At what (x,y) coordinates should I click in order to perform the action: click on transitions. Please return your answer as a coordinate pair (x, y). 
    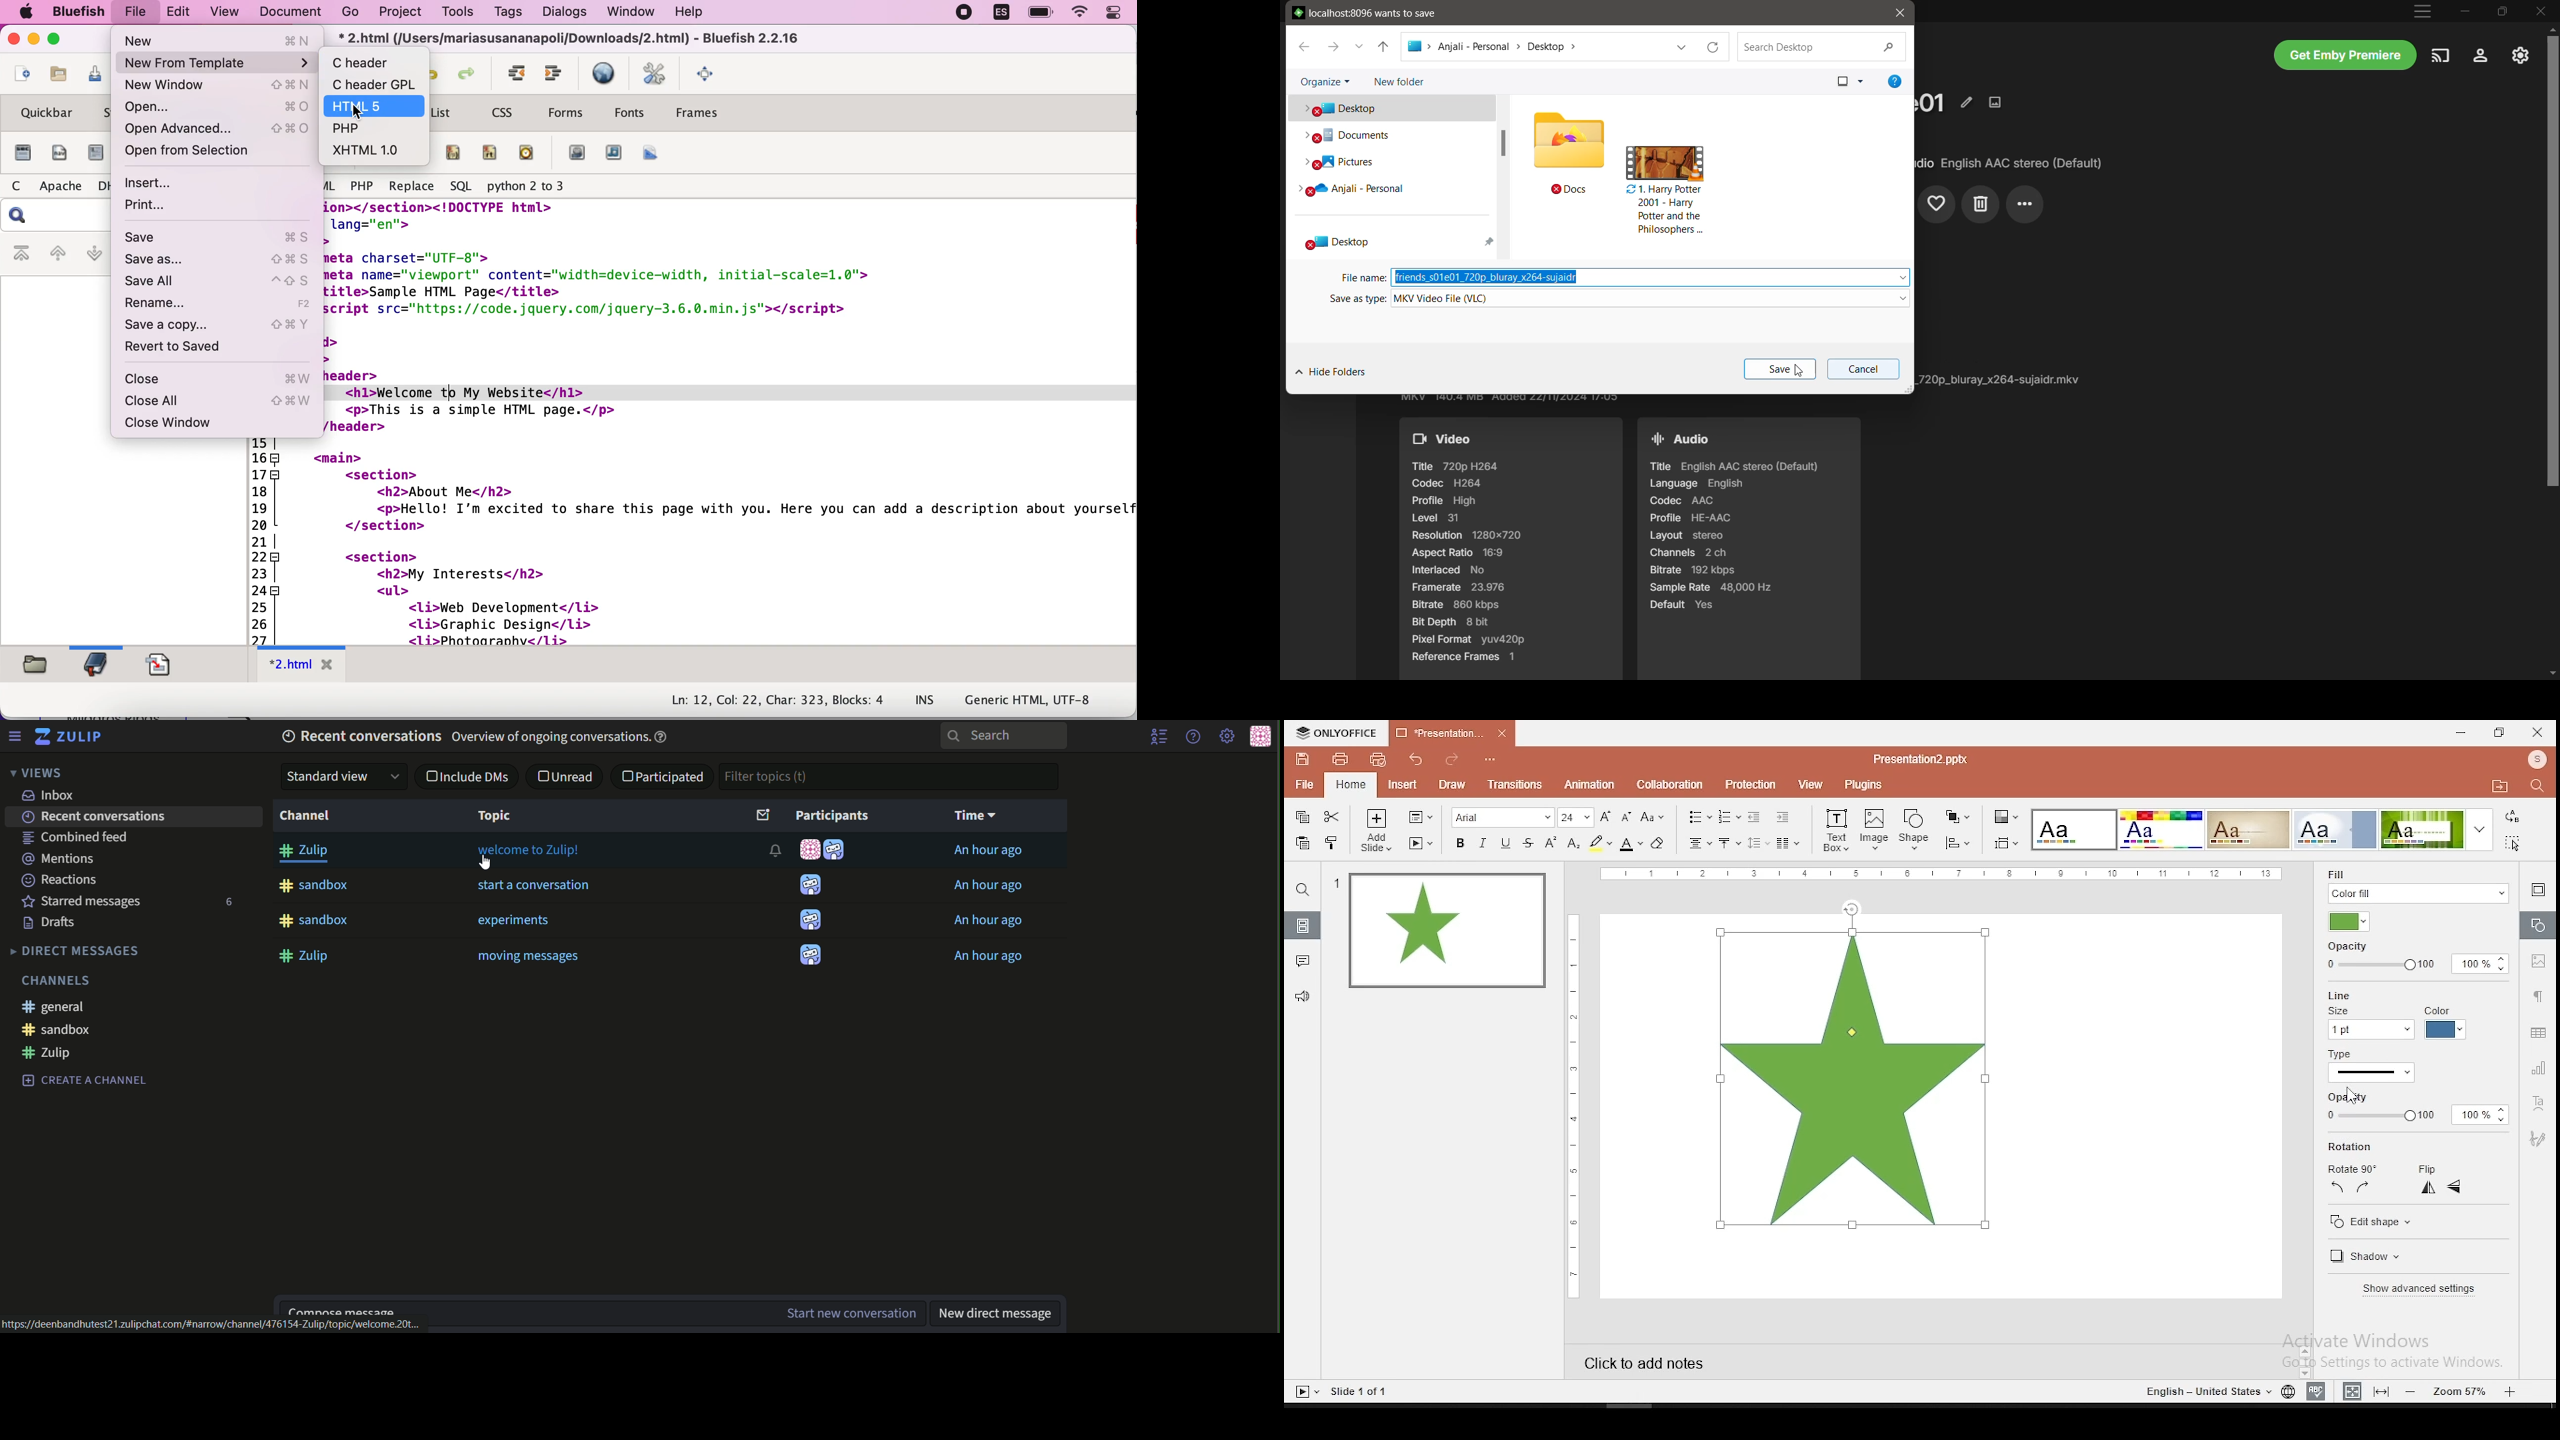
    Looking at the image, I should click on (1515, 787).